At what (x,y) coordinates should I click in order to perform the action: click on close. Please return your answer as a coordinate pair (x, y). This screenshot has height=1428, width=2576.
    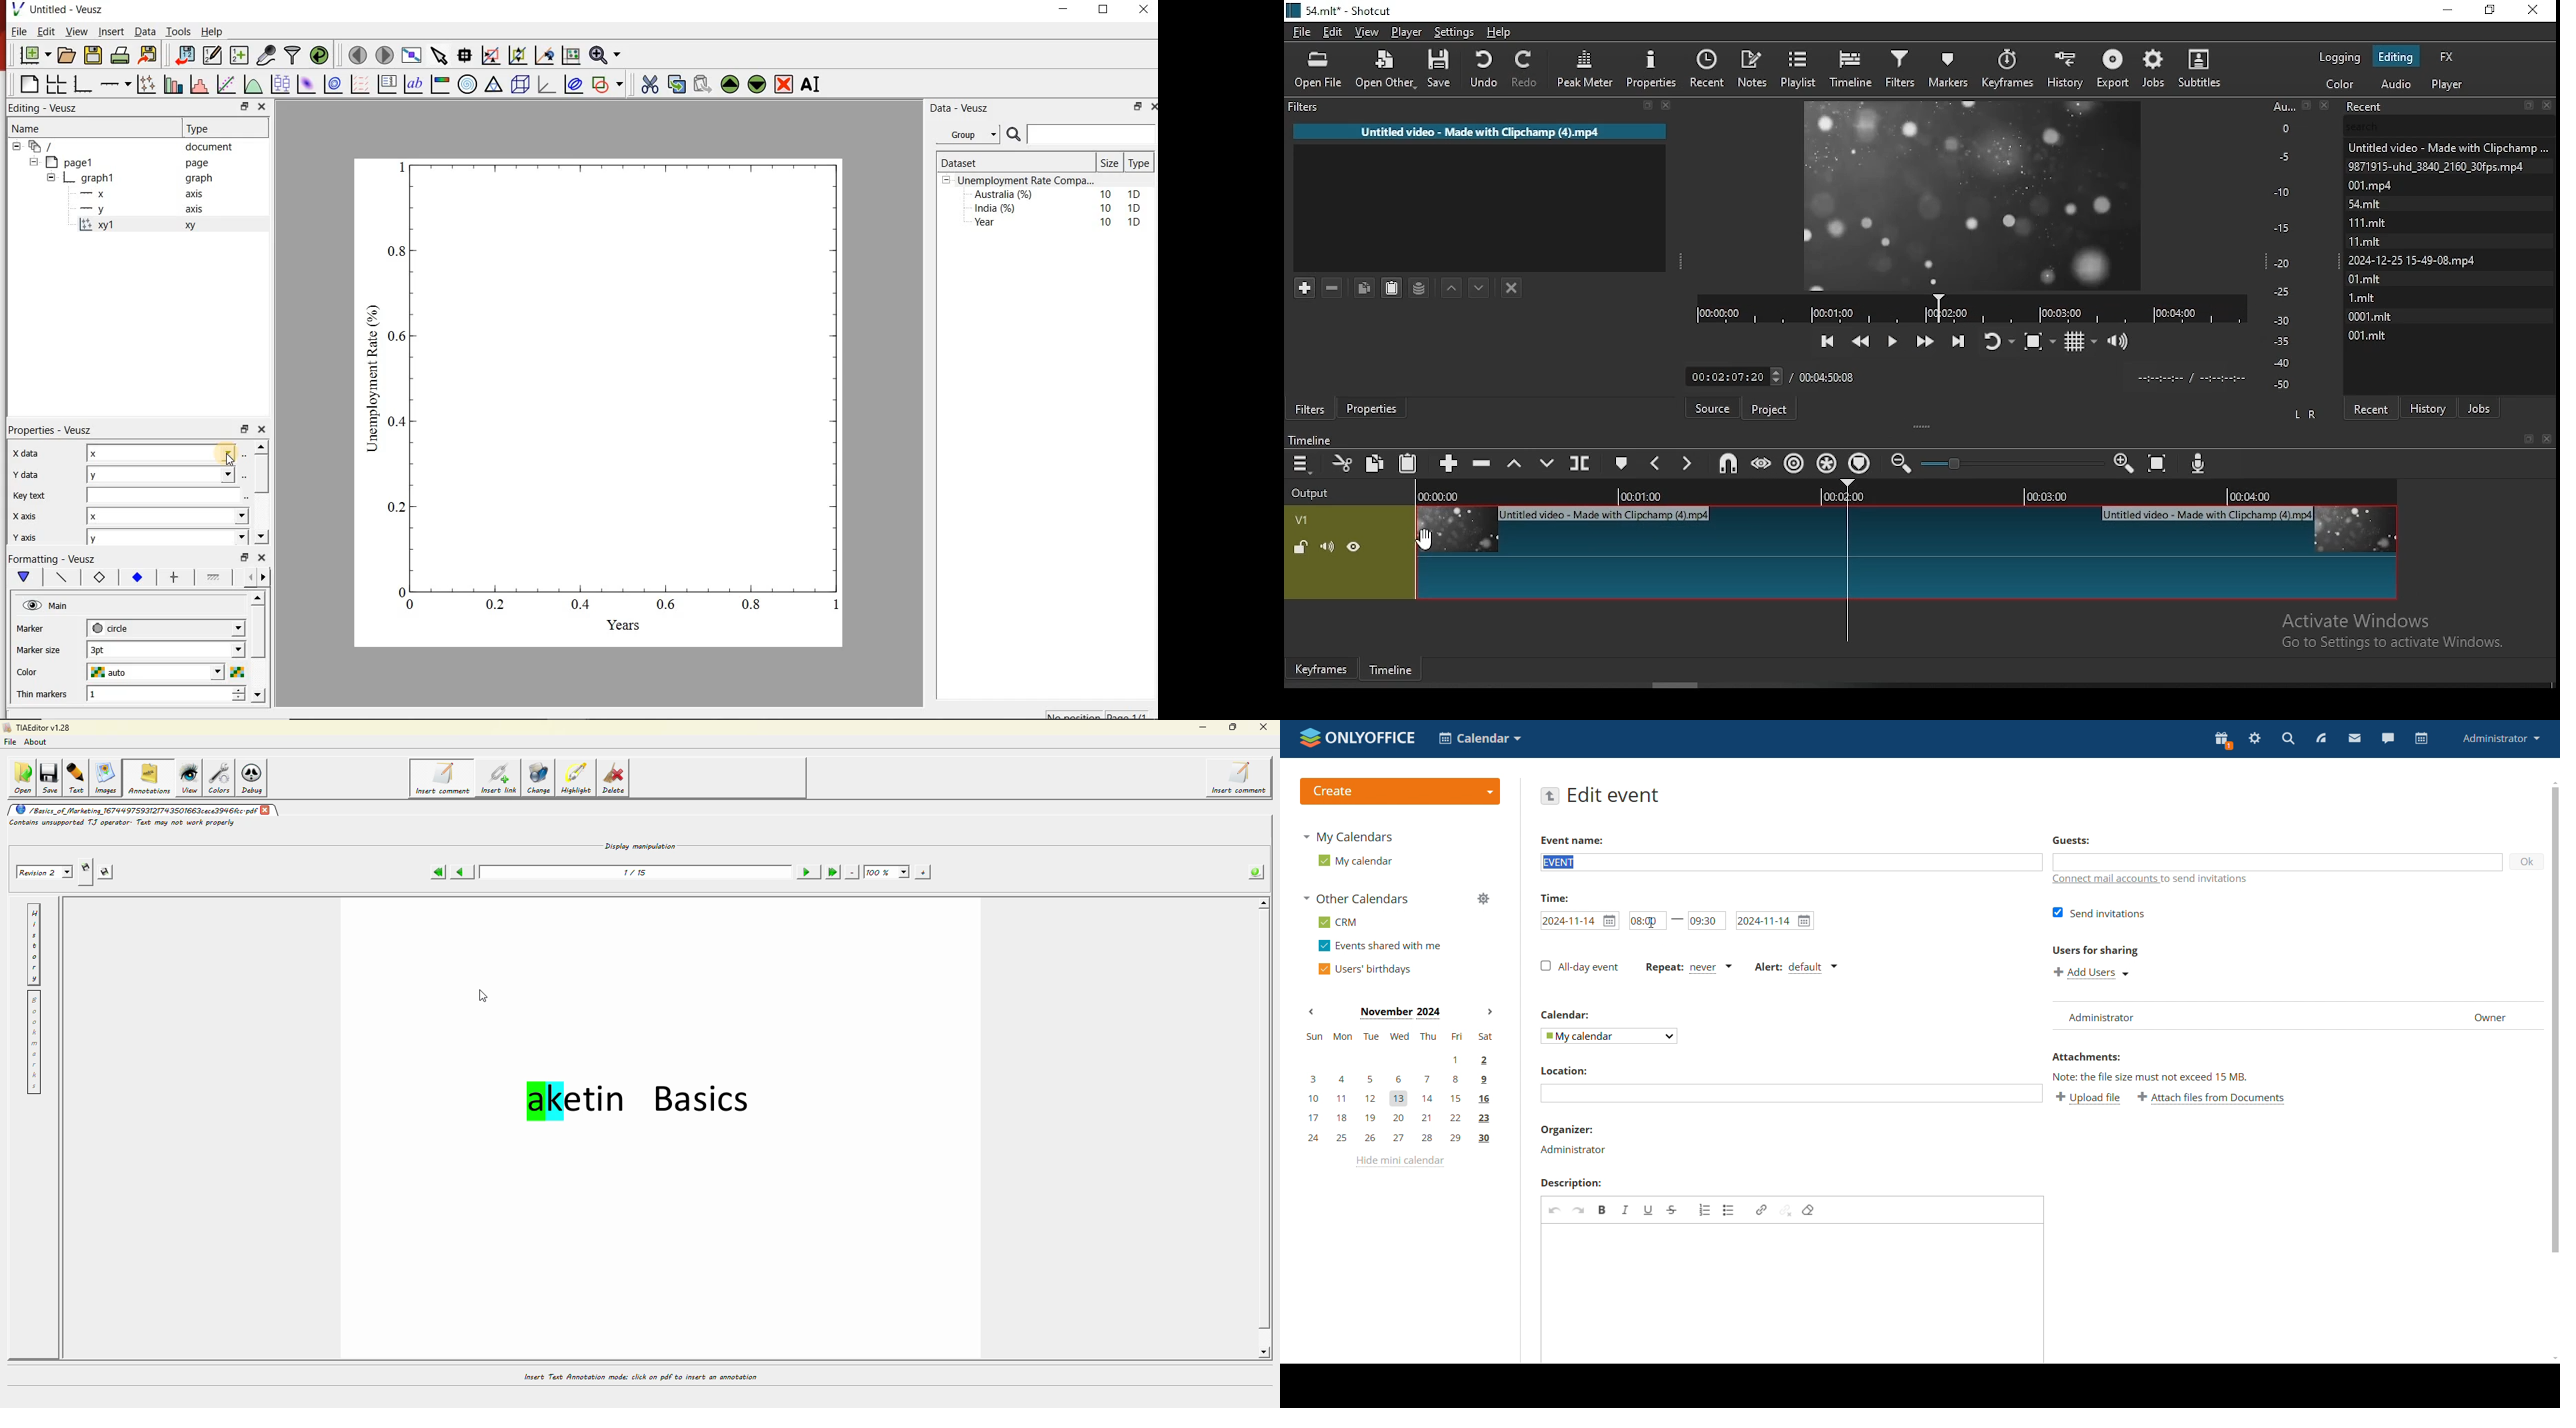
    Looking at the image, I should click on (263, 106).